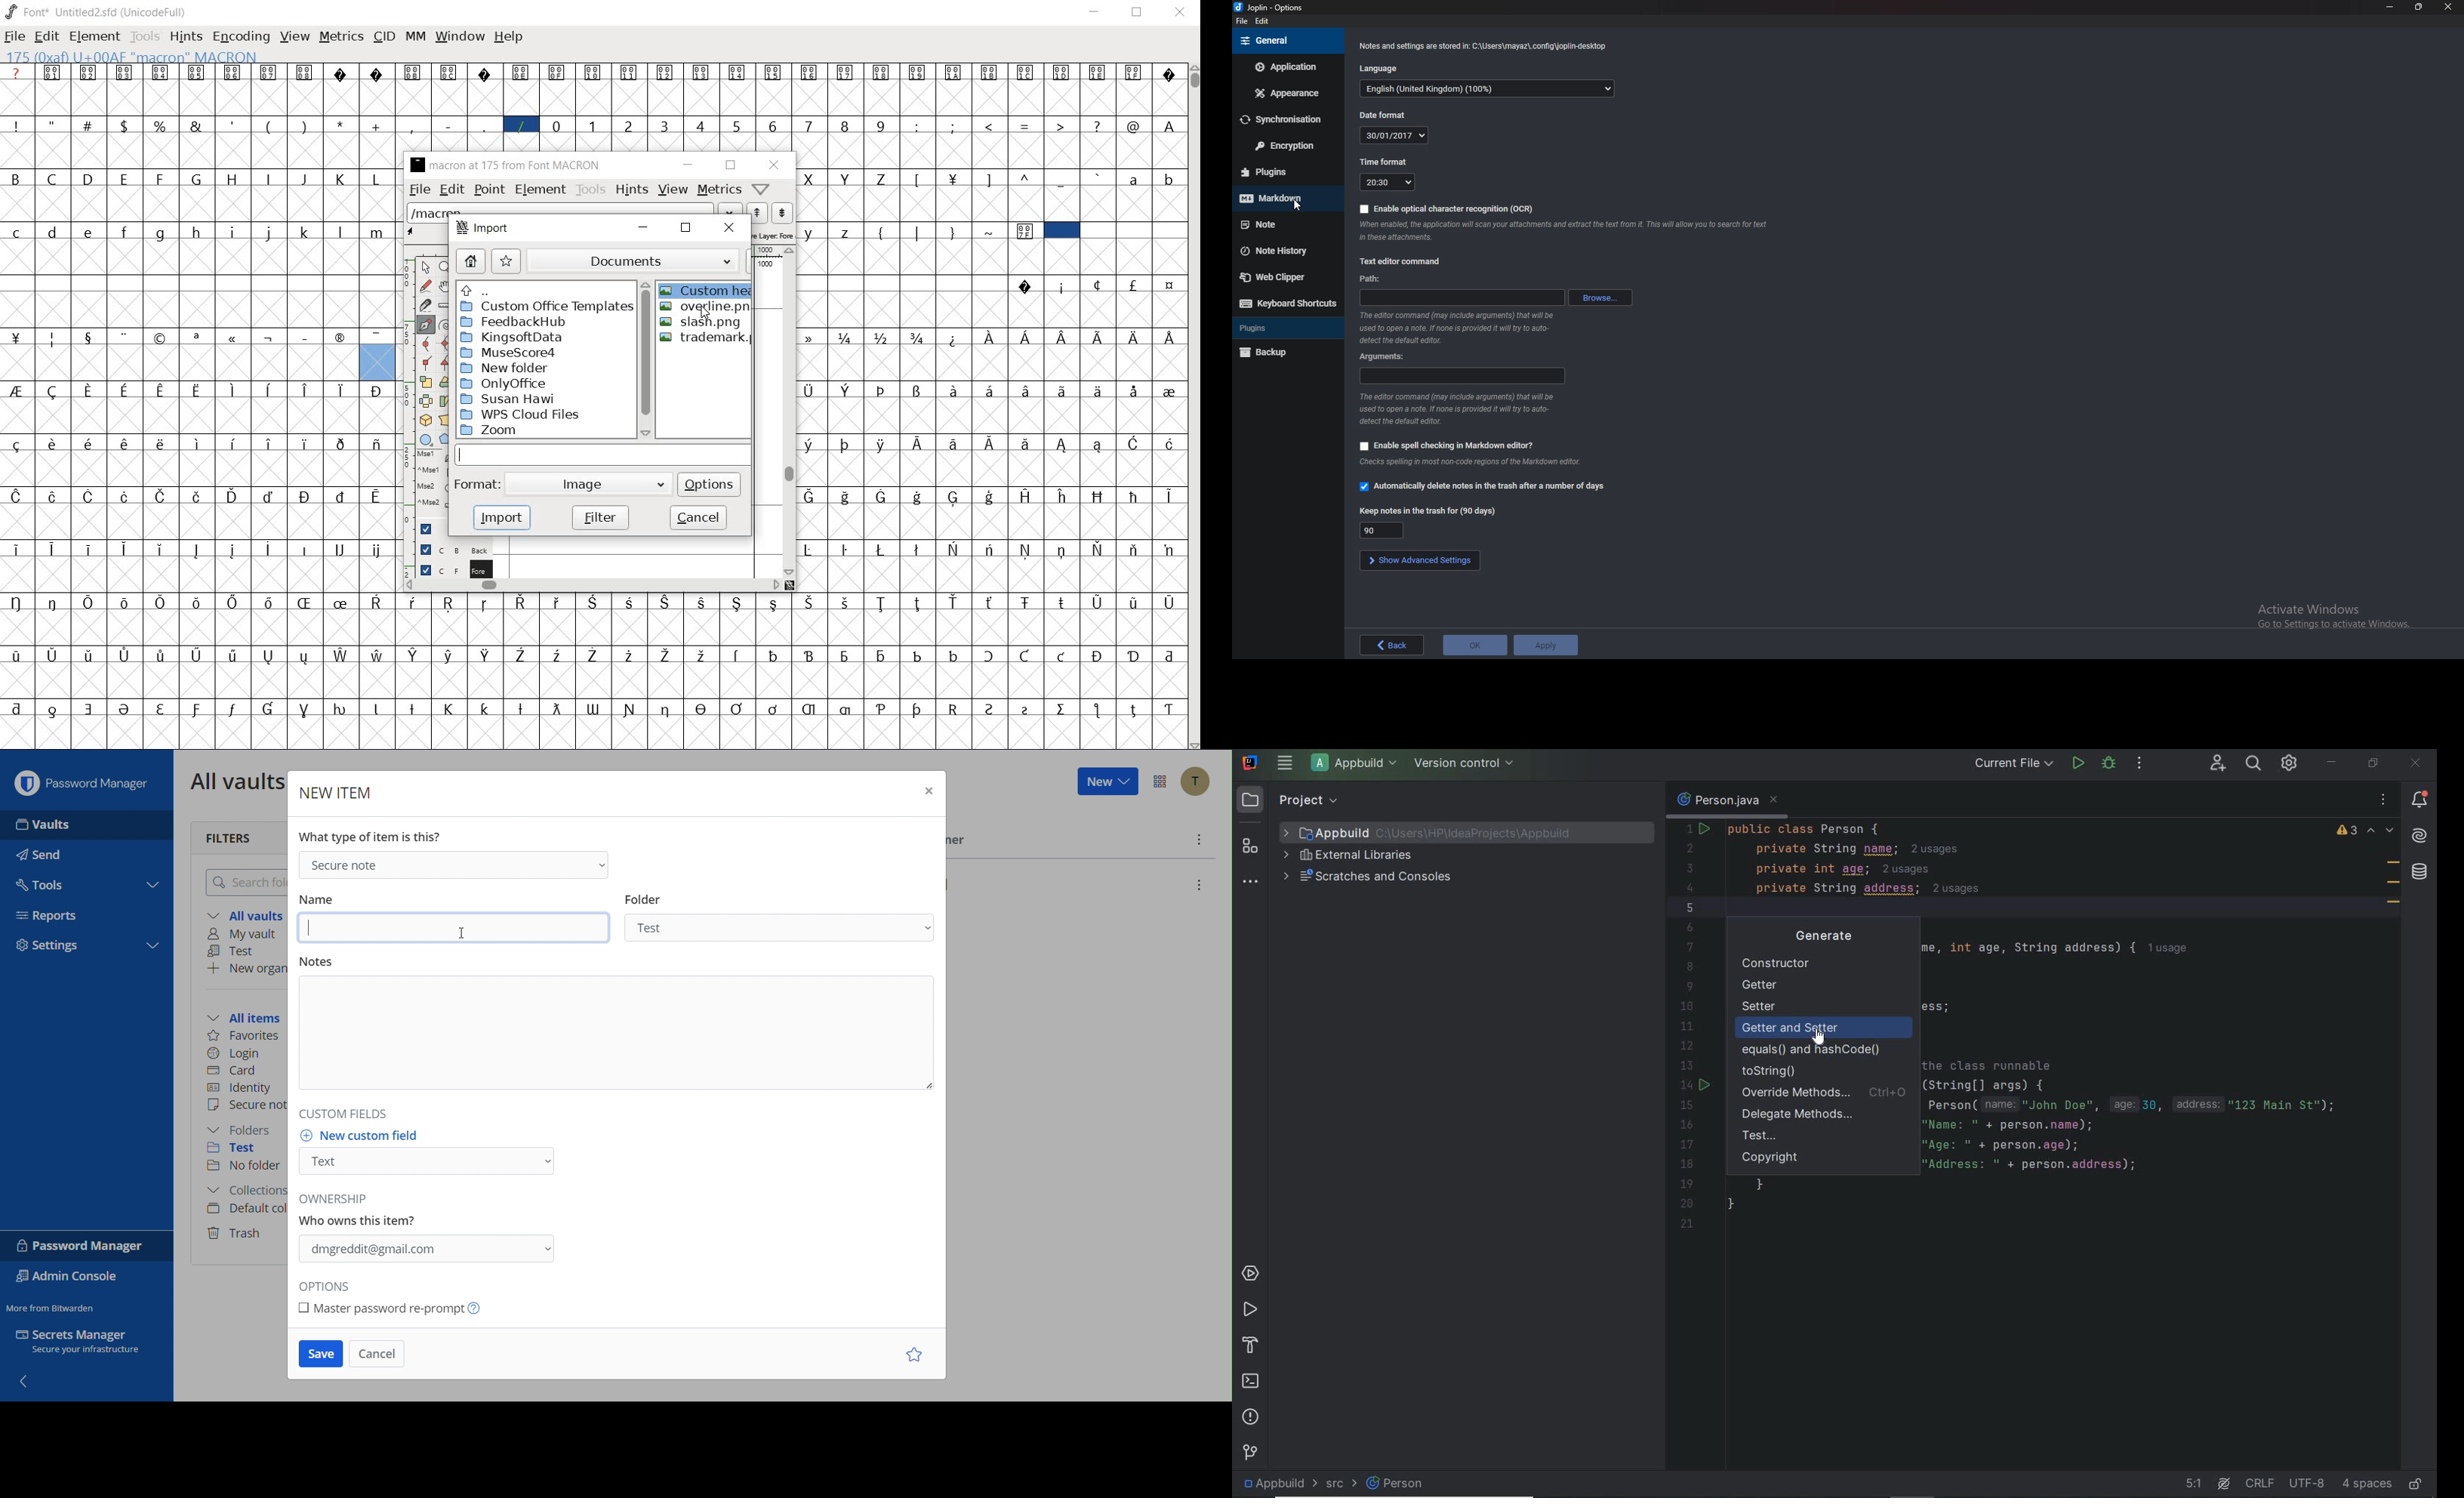 This screenshot has height=1512, width=2464. I want to click on Enable spell checking in markdown editor, so click(1445, 444).